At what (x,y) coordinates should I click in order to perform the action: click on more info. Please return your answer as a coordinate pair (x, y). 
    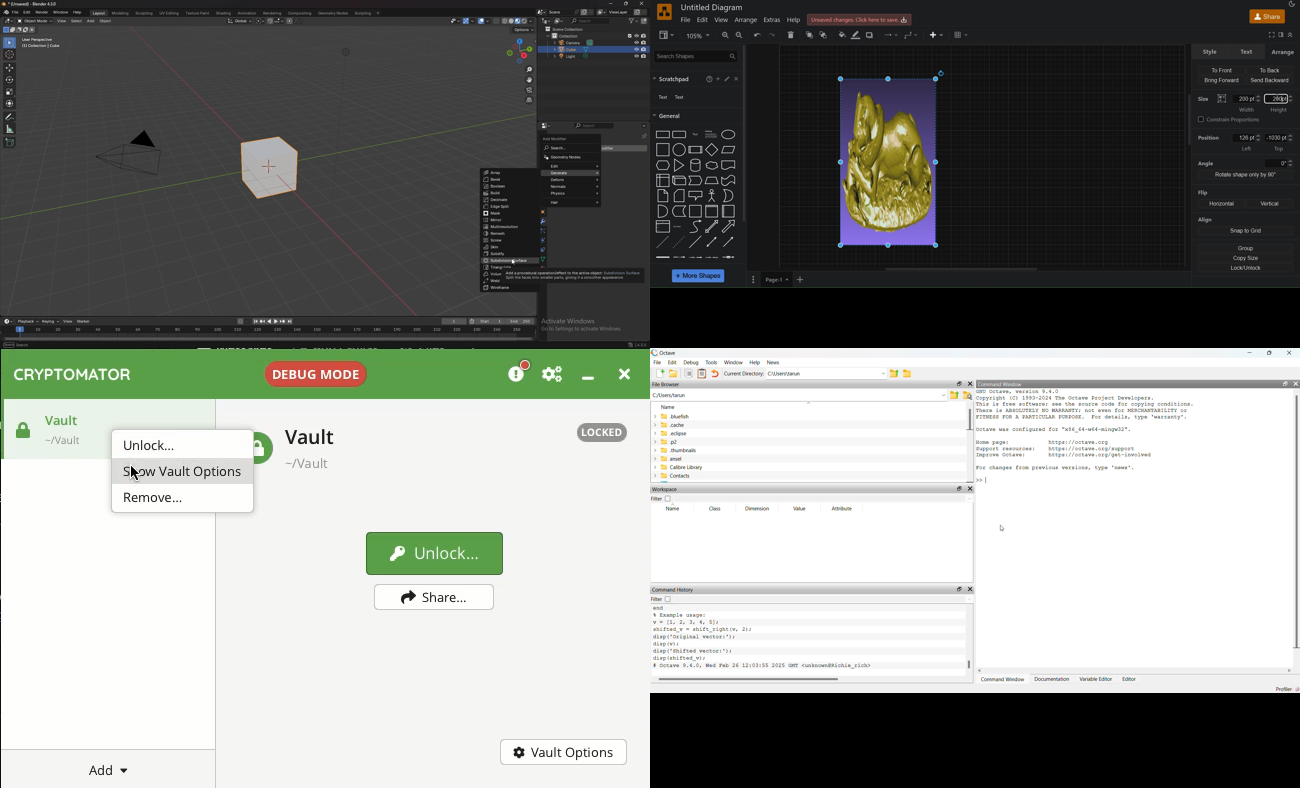
    Looking at the image, I should click on (520, 371).